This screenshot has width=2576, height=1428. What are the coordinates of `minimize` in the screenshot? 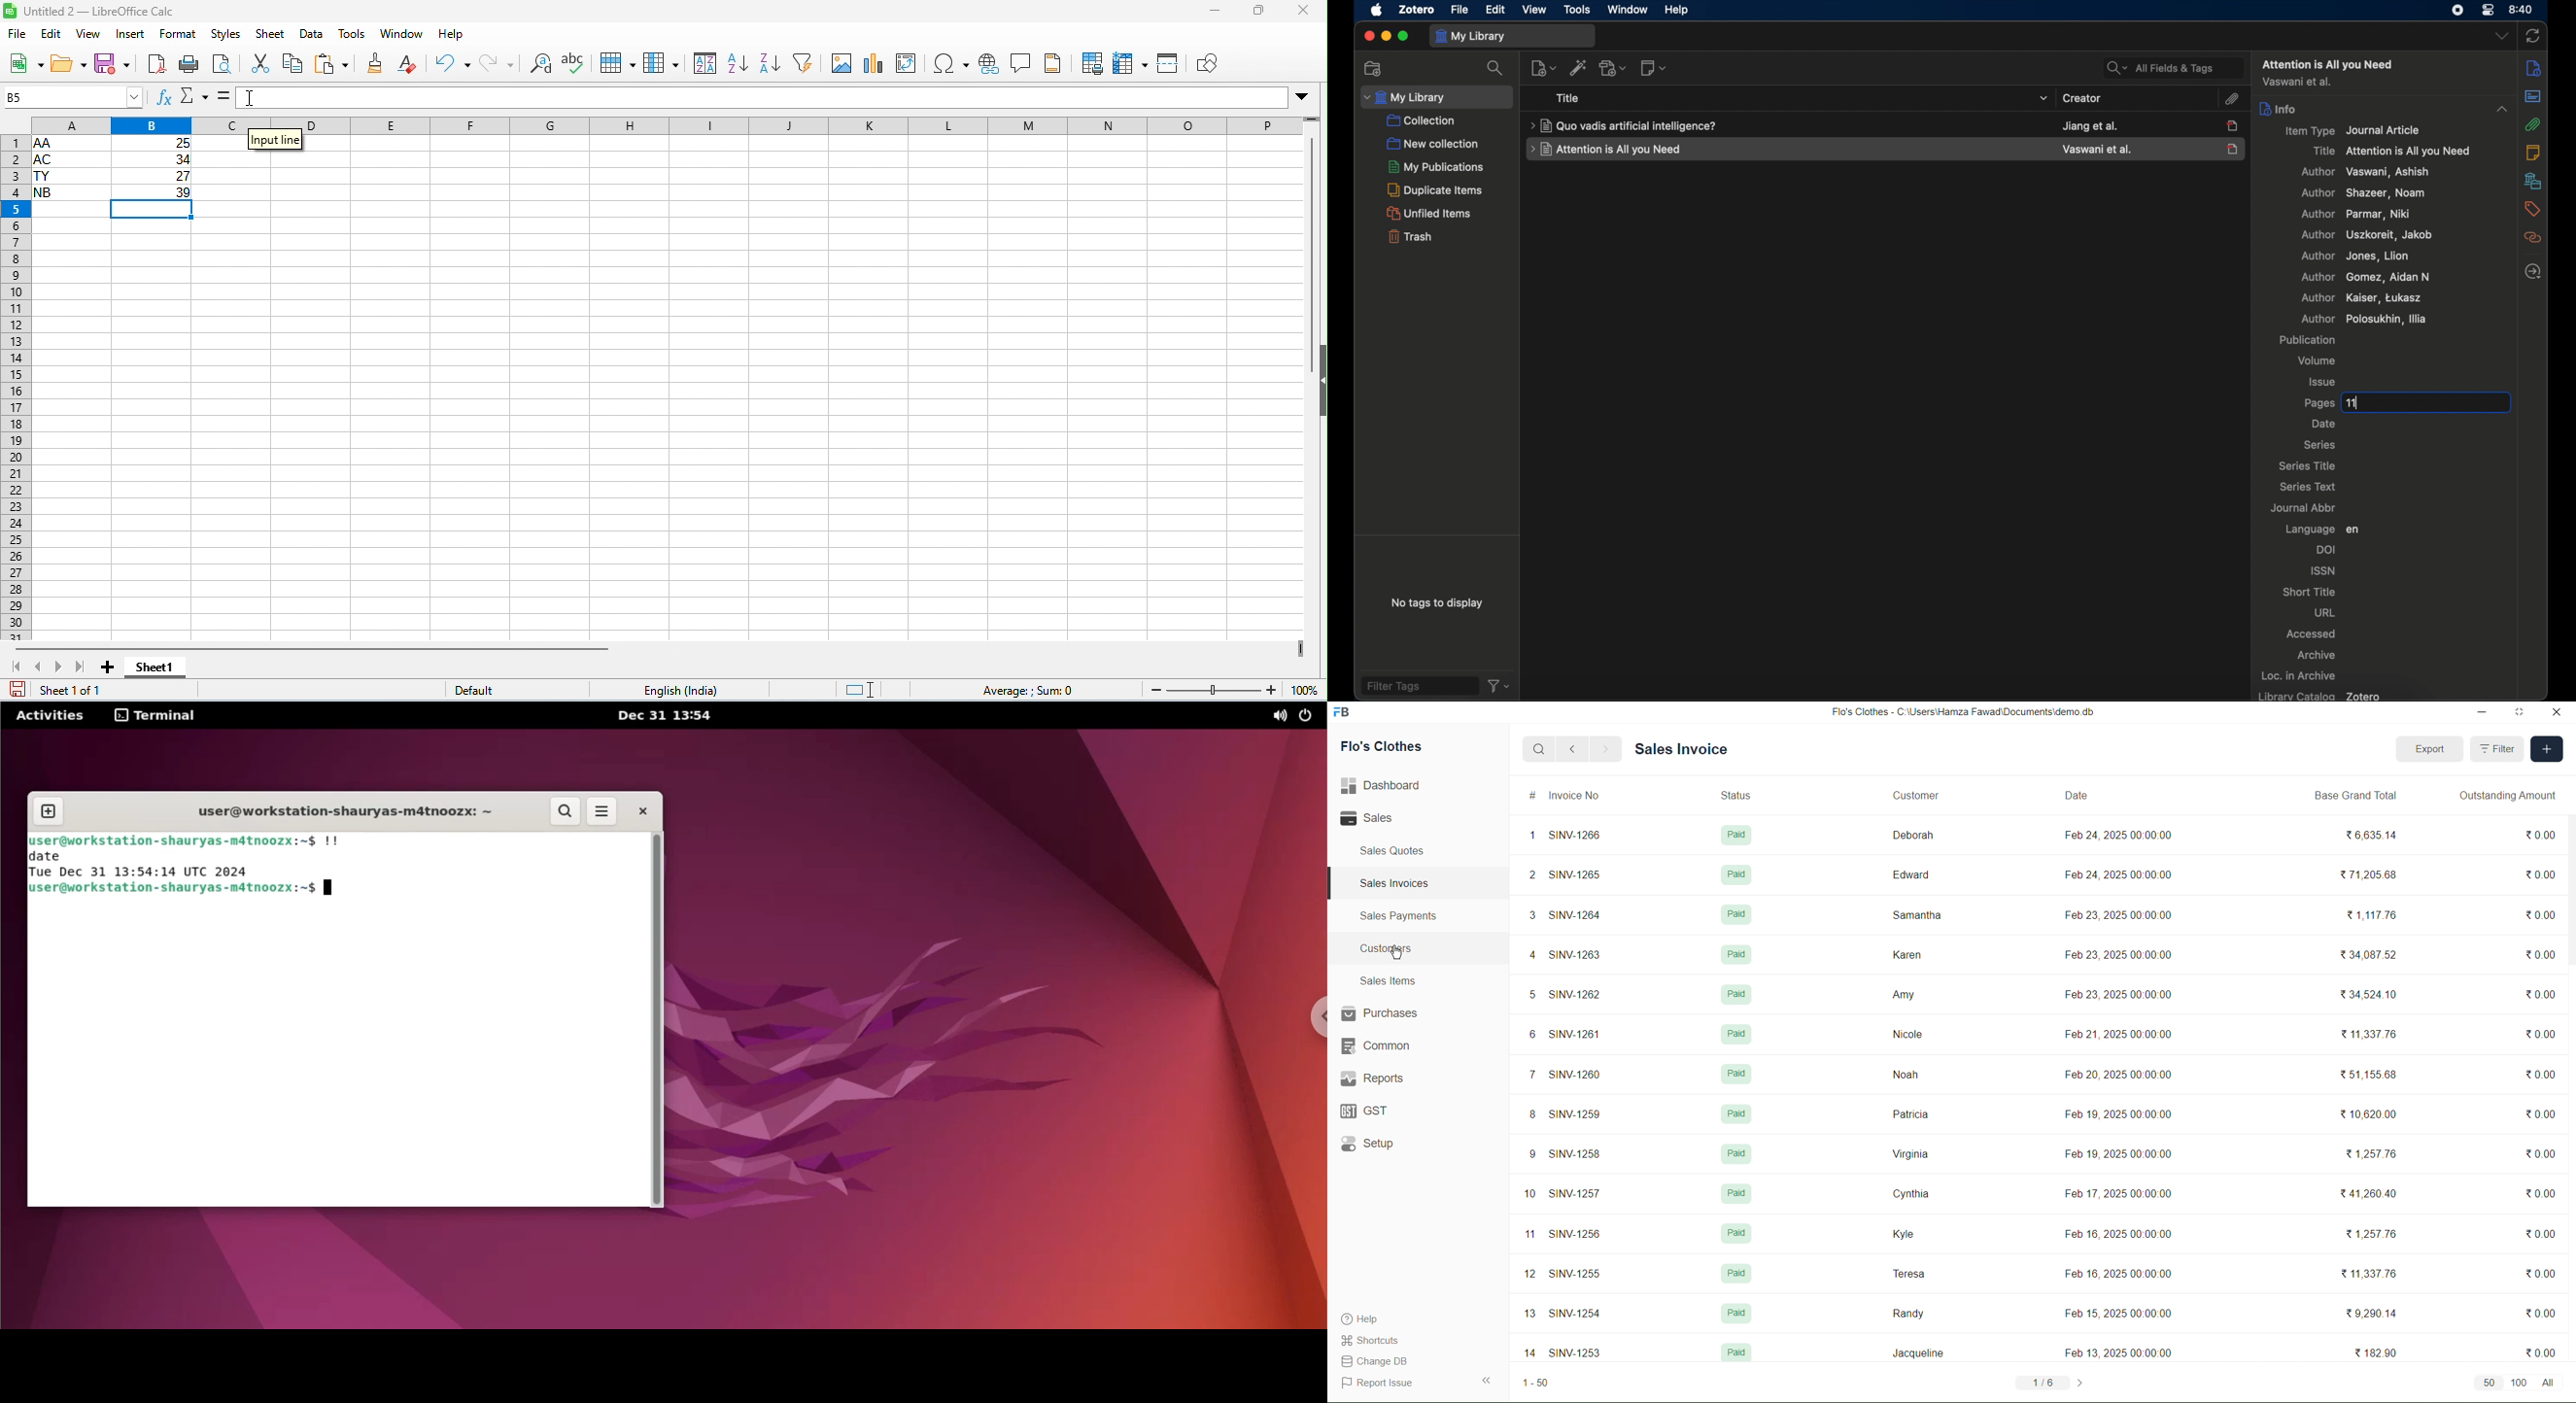 It's located at (2479, 713).